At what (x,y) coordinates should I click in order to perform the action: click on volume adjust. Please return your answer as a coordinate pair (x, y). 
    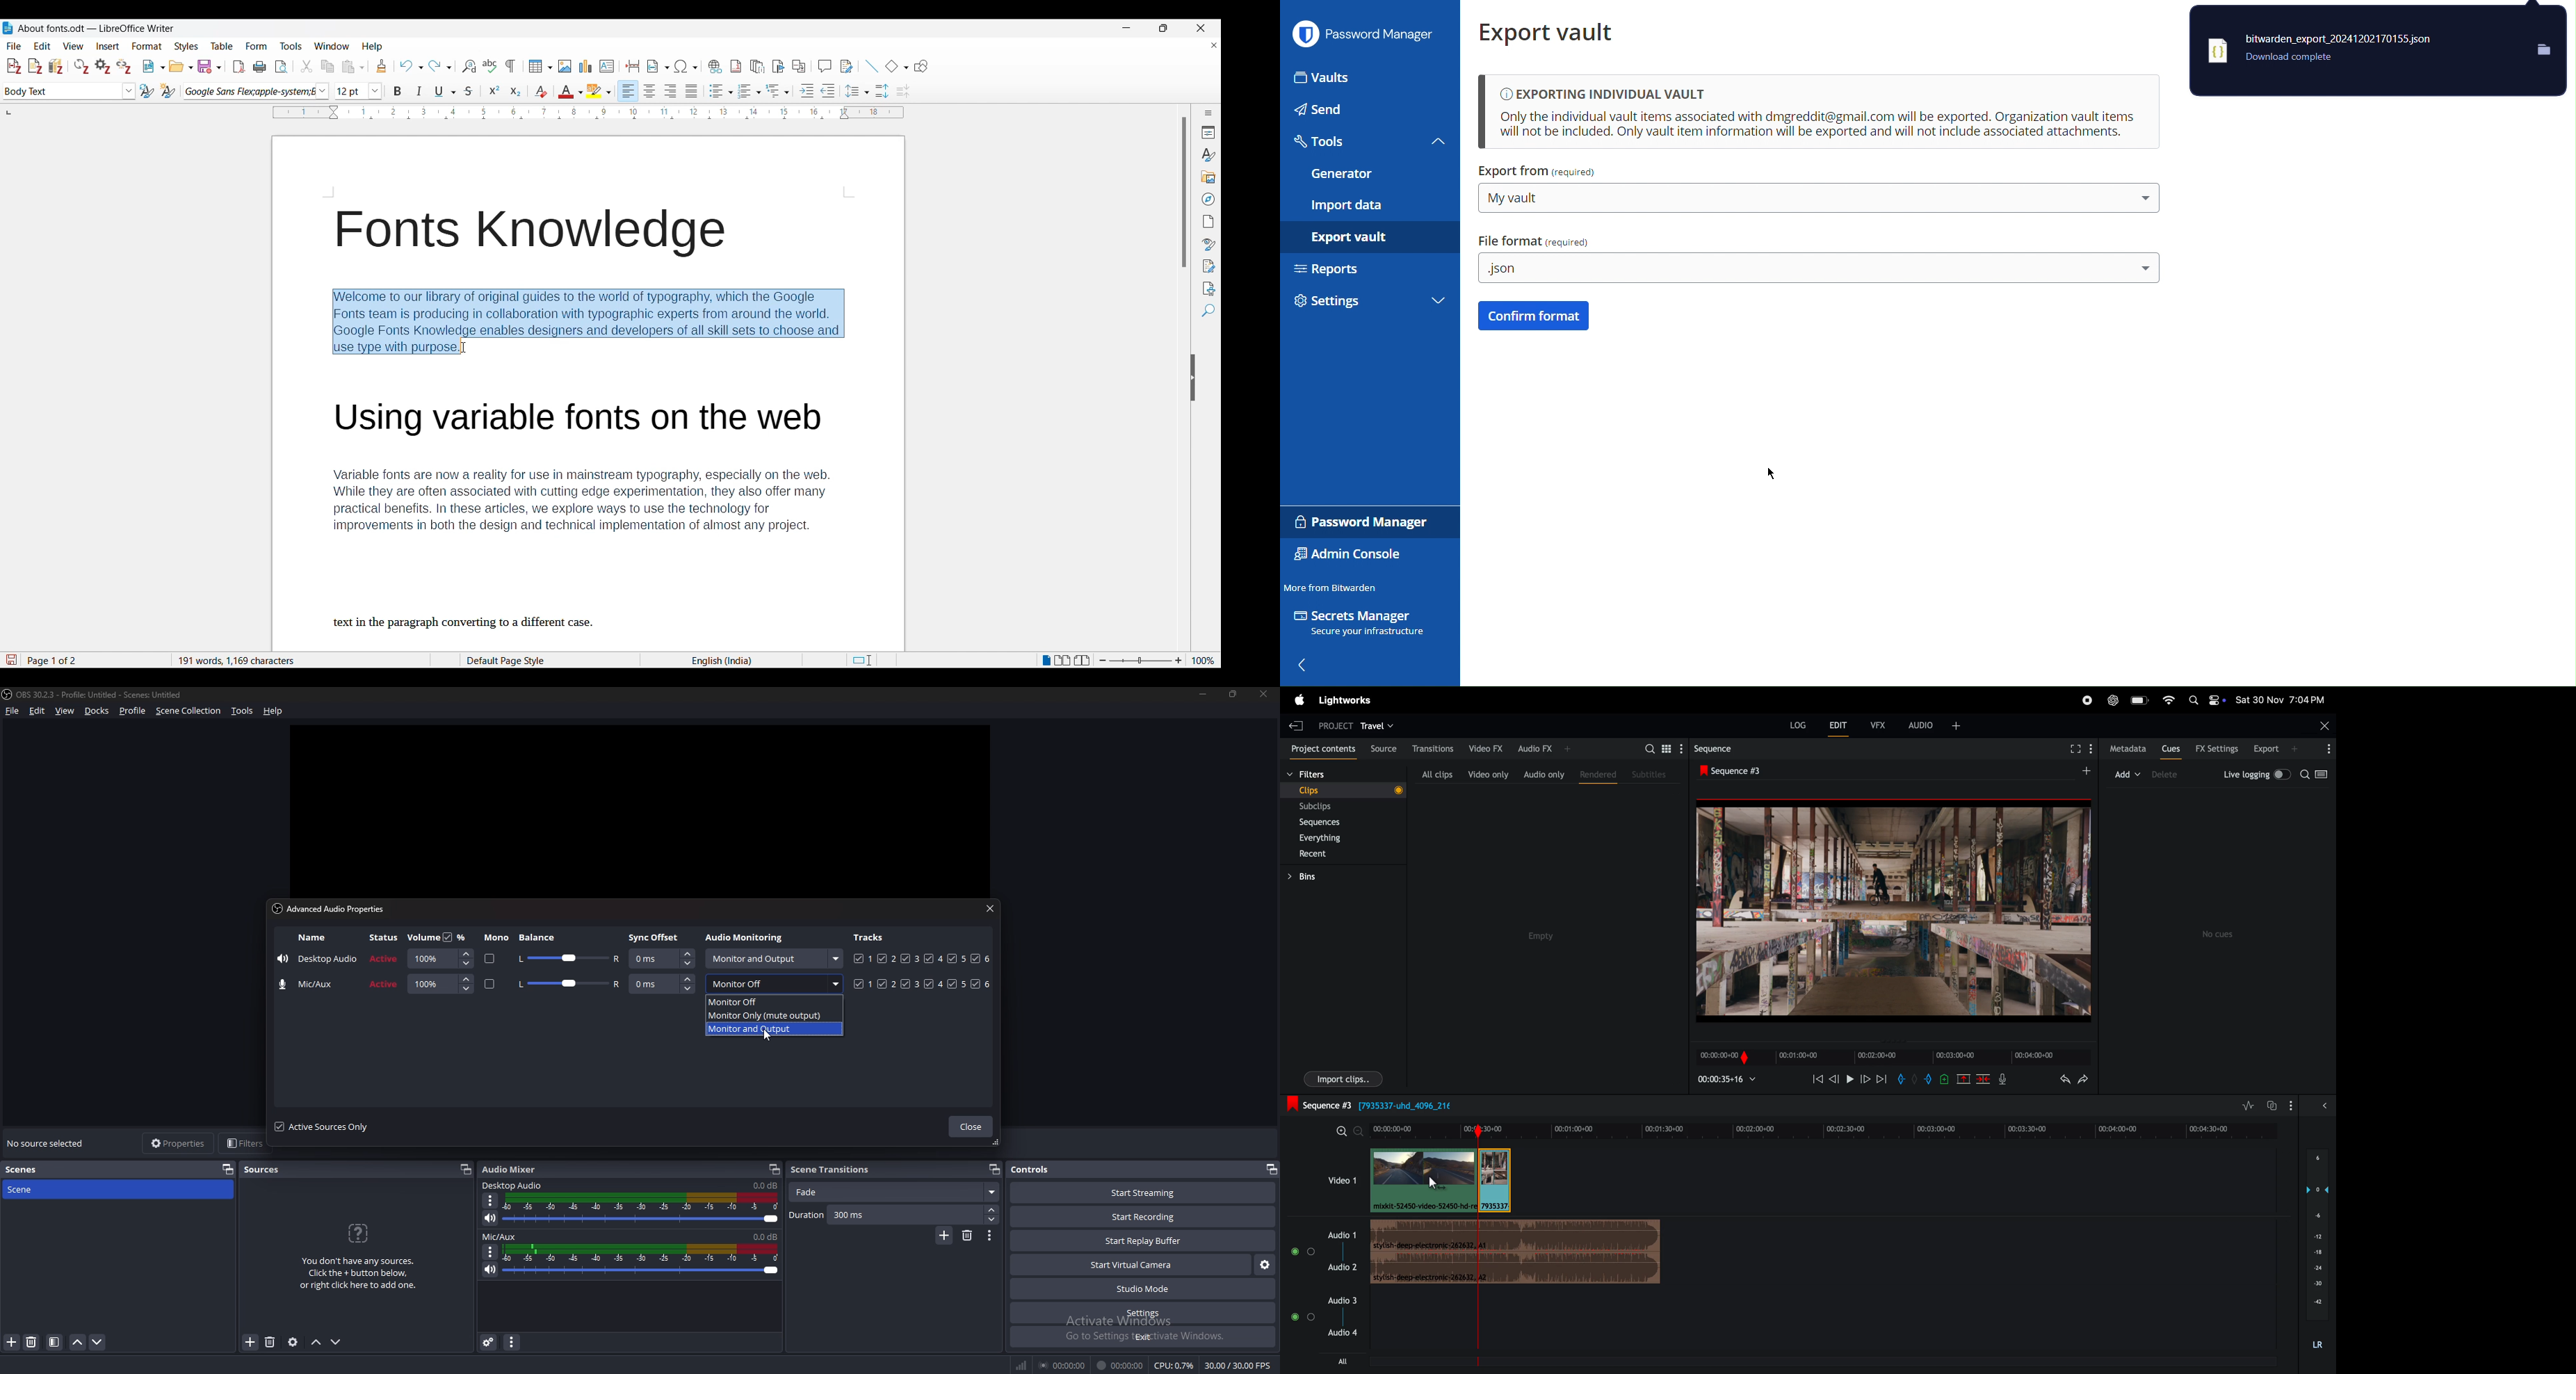
    Looking at the image, I should click on (641, 1209).